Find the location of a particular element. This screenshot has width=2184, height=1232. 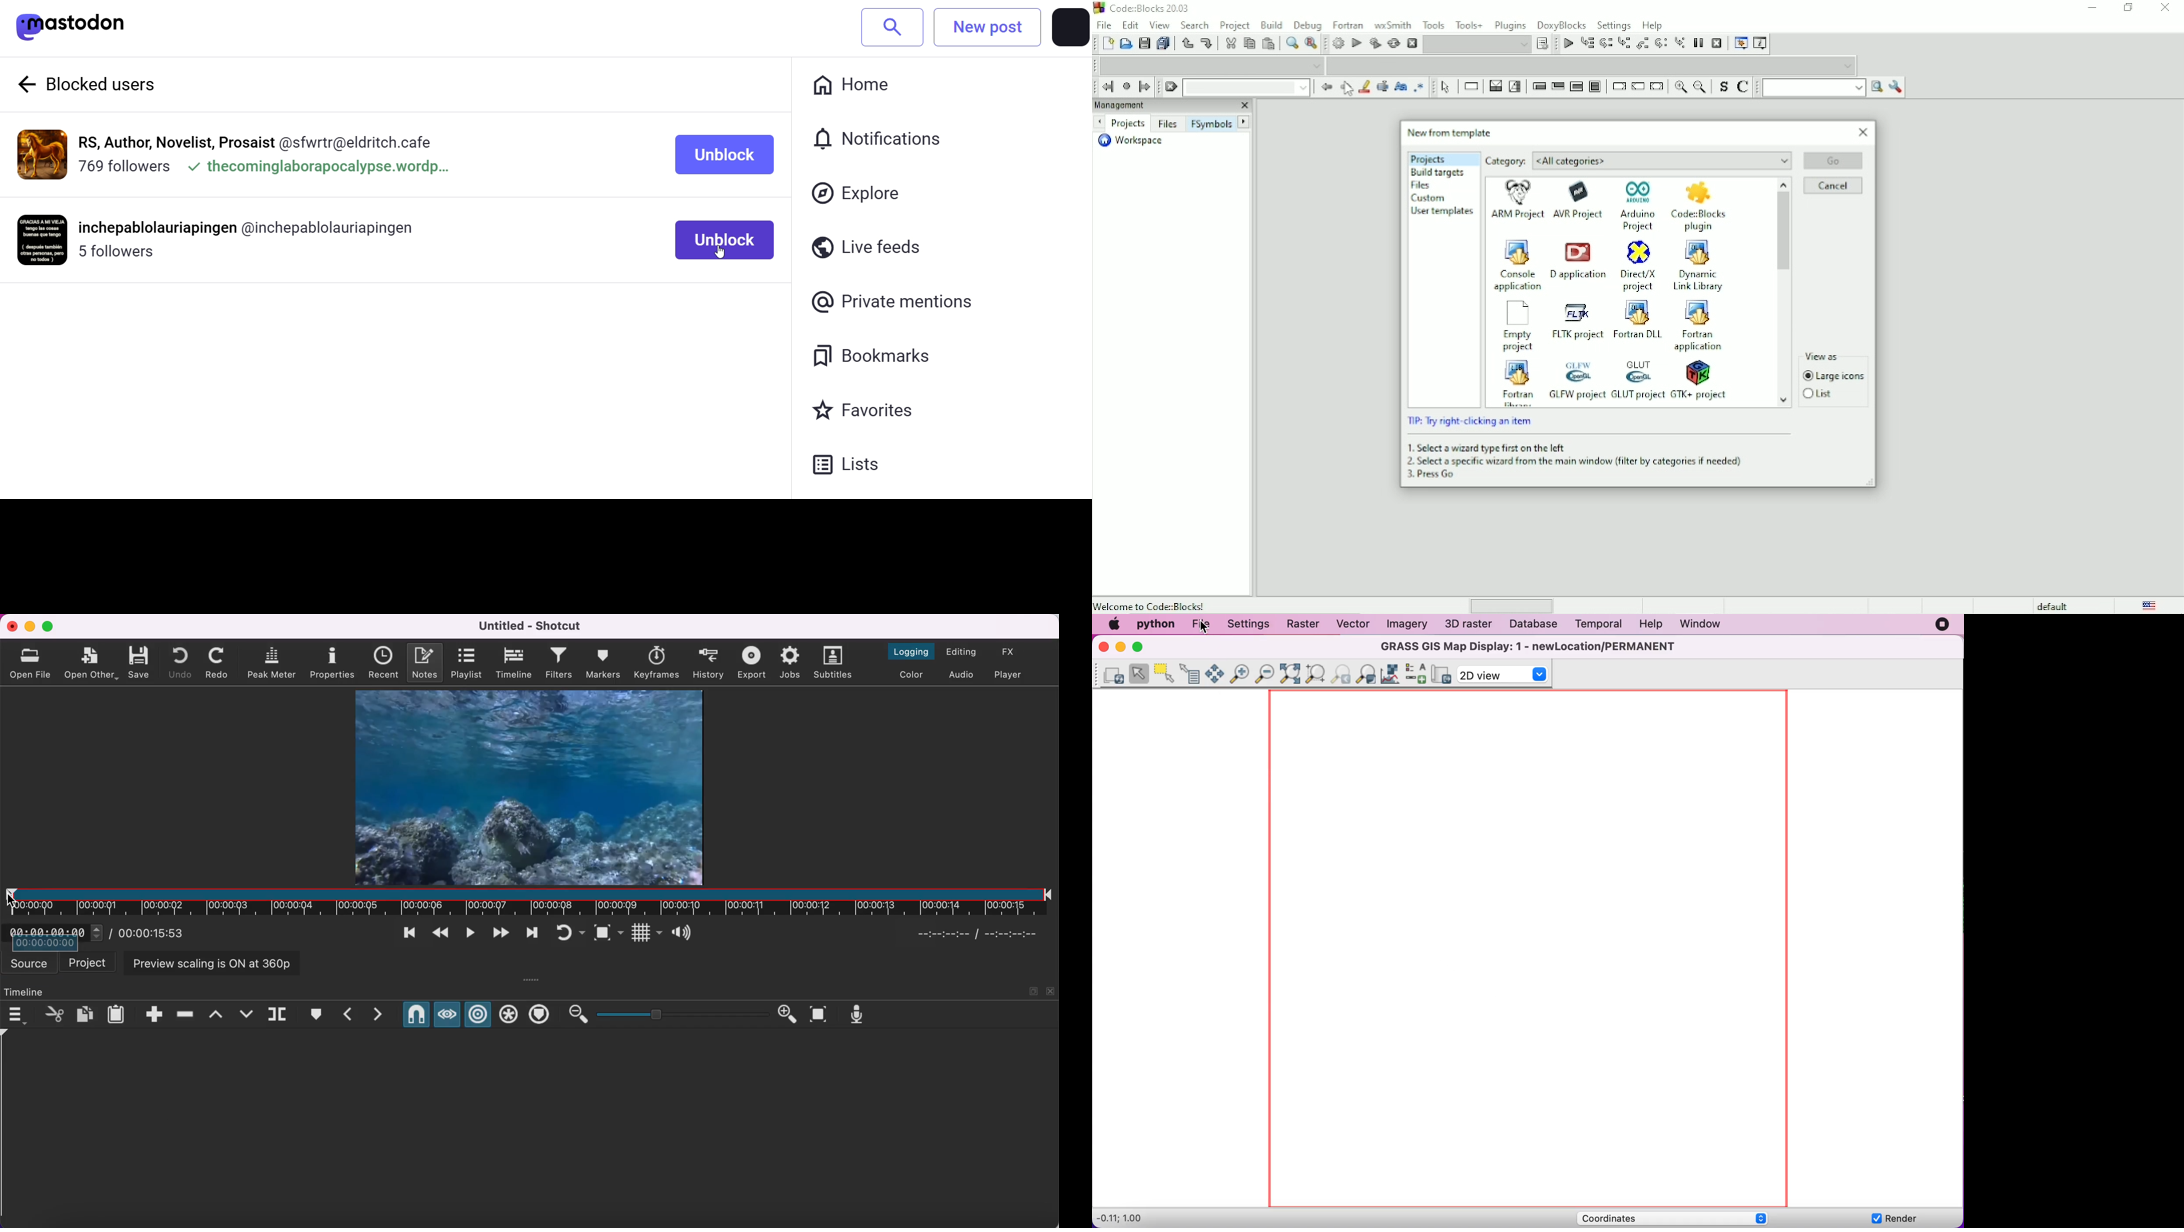

lists is located at coordinates (857, 468).